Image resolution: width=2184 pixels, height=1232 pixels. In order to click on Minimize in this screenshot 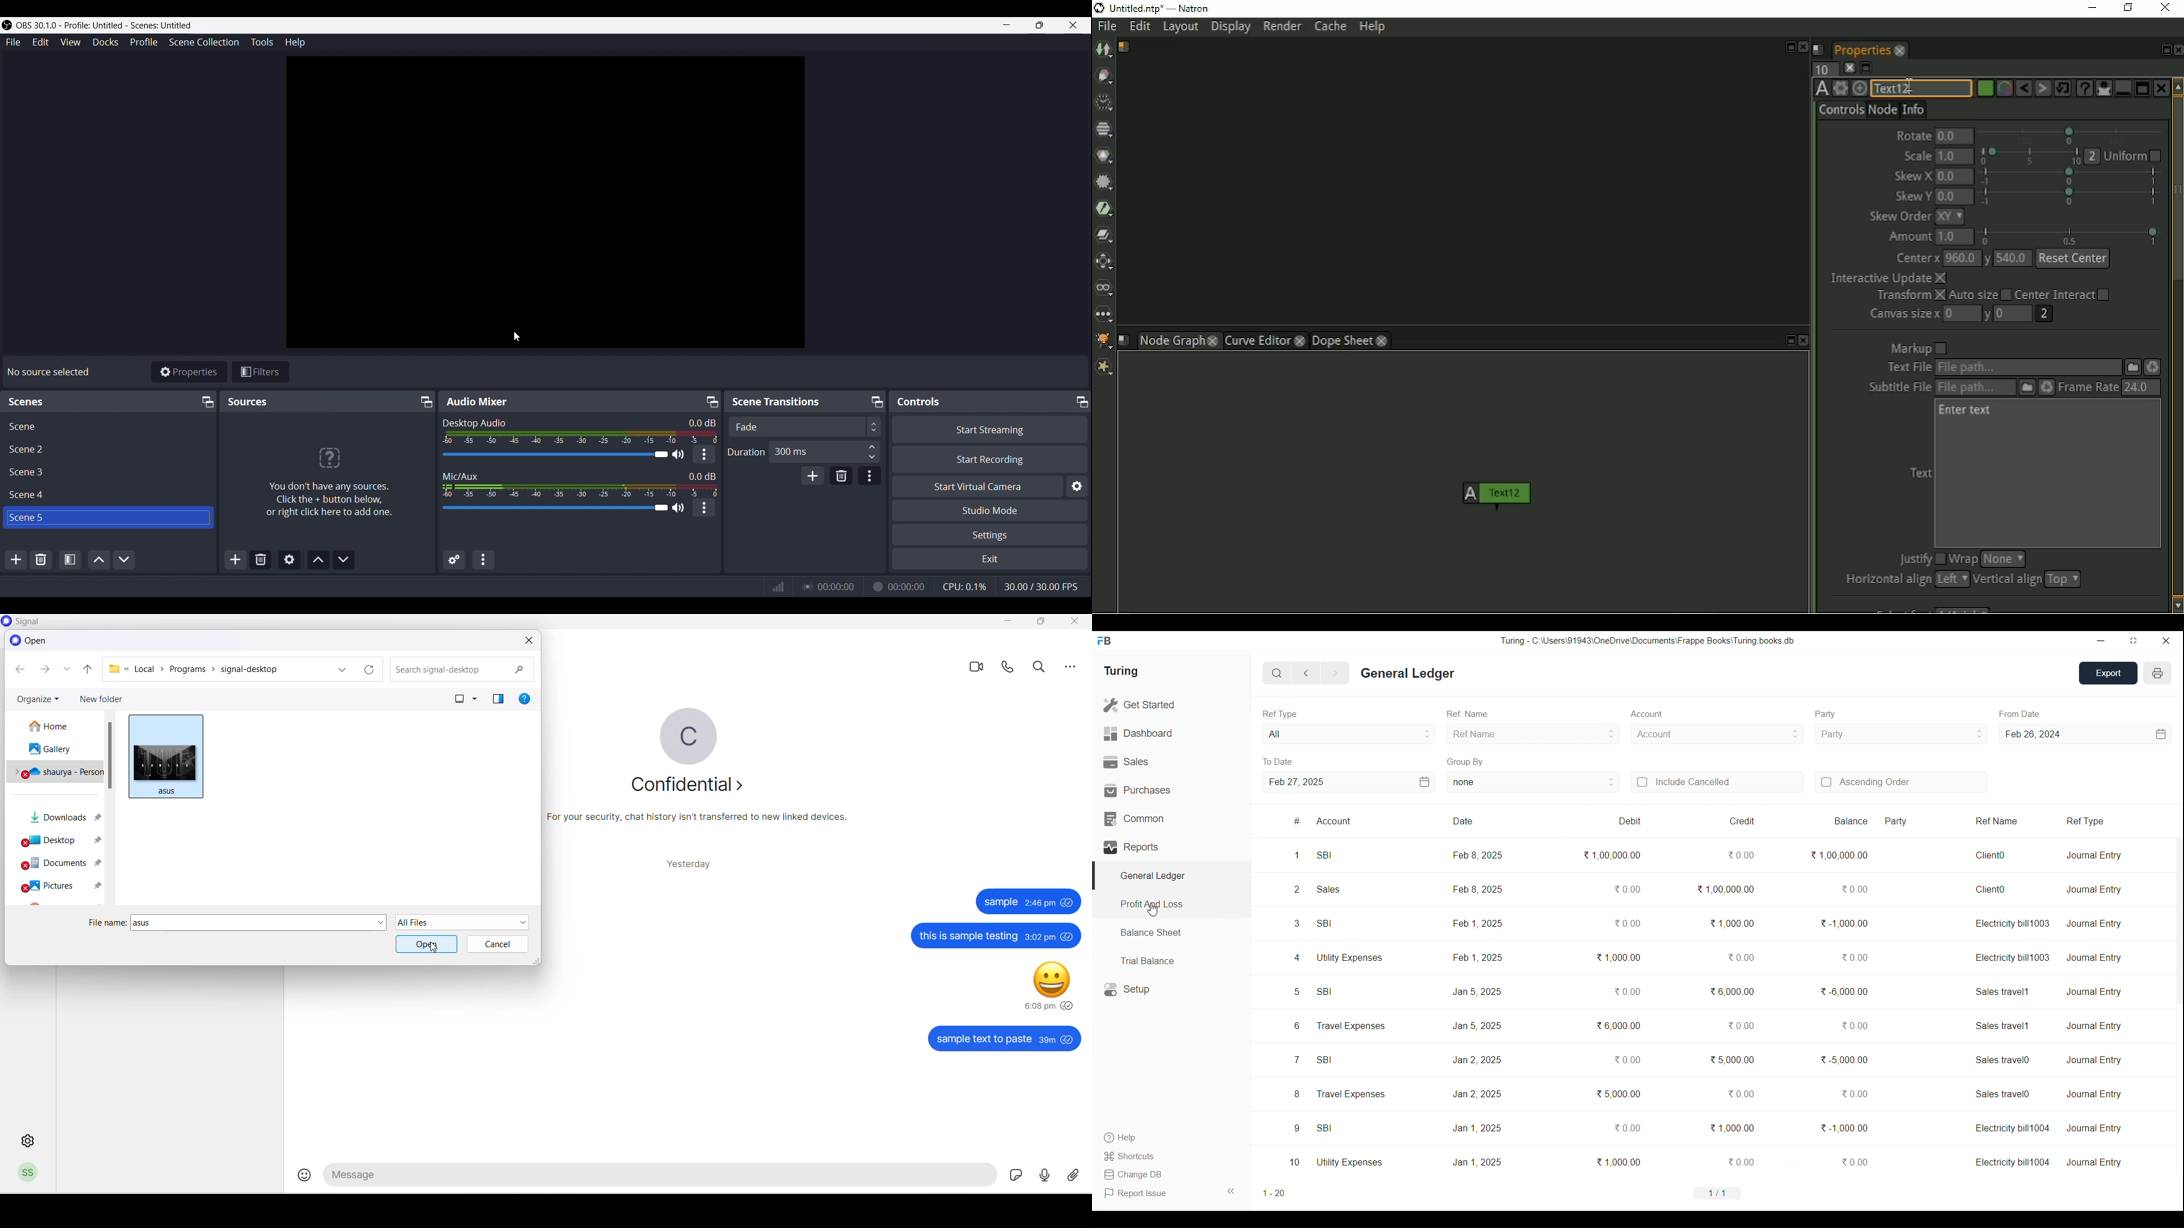, I will do `click(711, 401)`.